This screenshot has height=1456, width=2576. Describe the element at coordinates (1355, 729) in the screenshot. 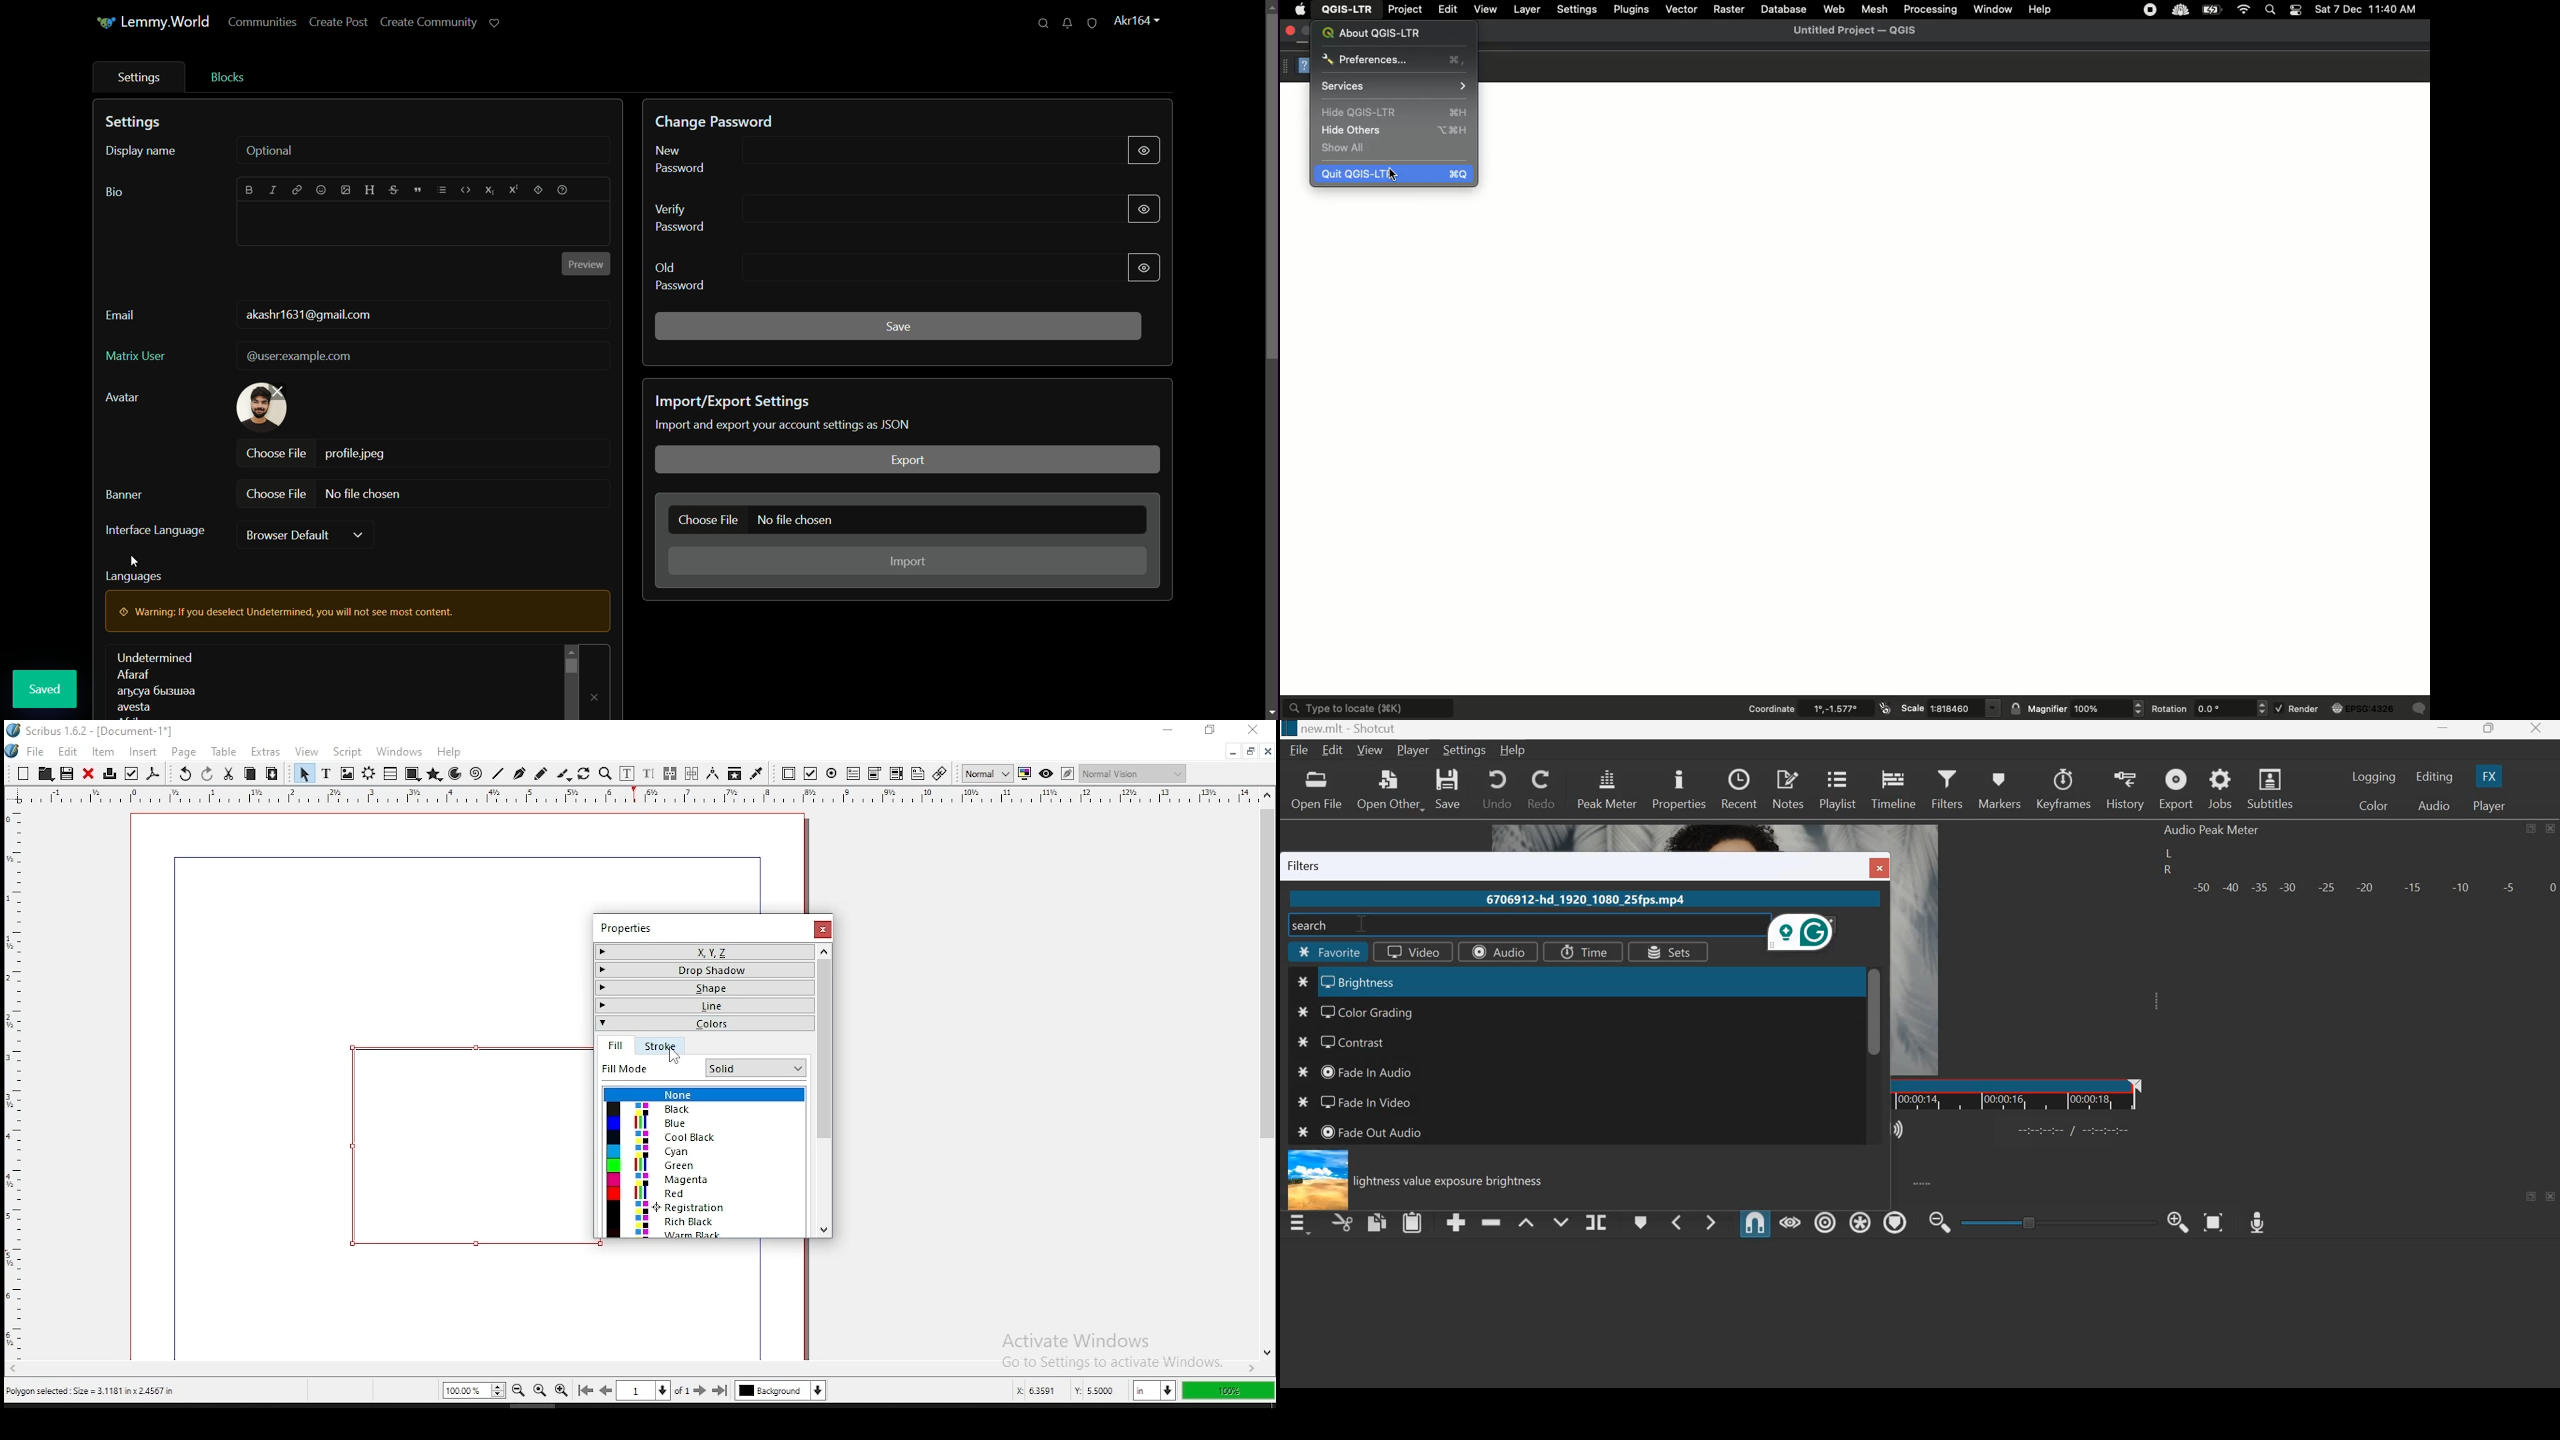

I see `new.mlt - Shotcut` at that location.